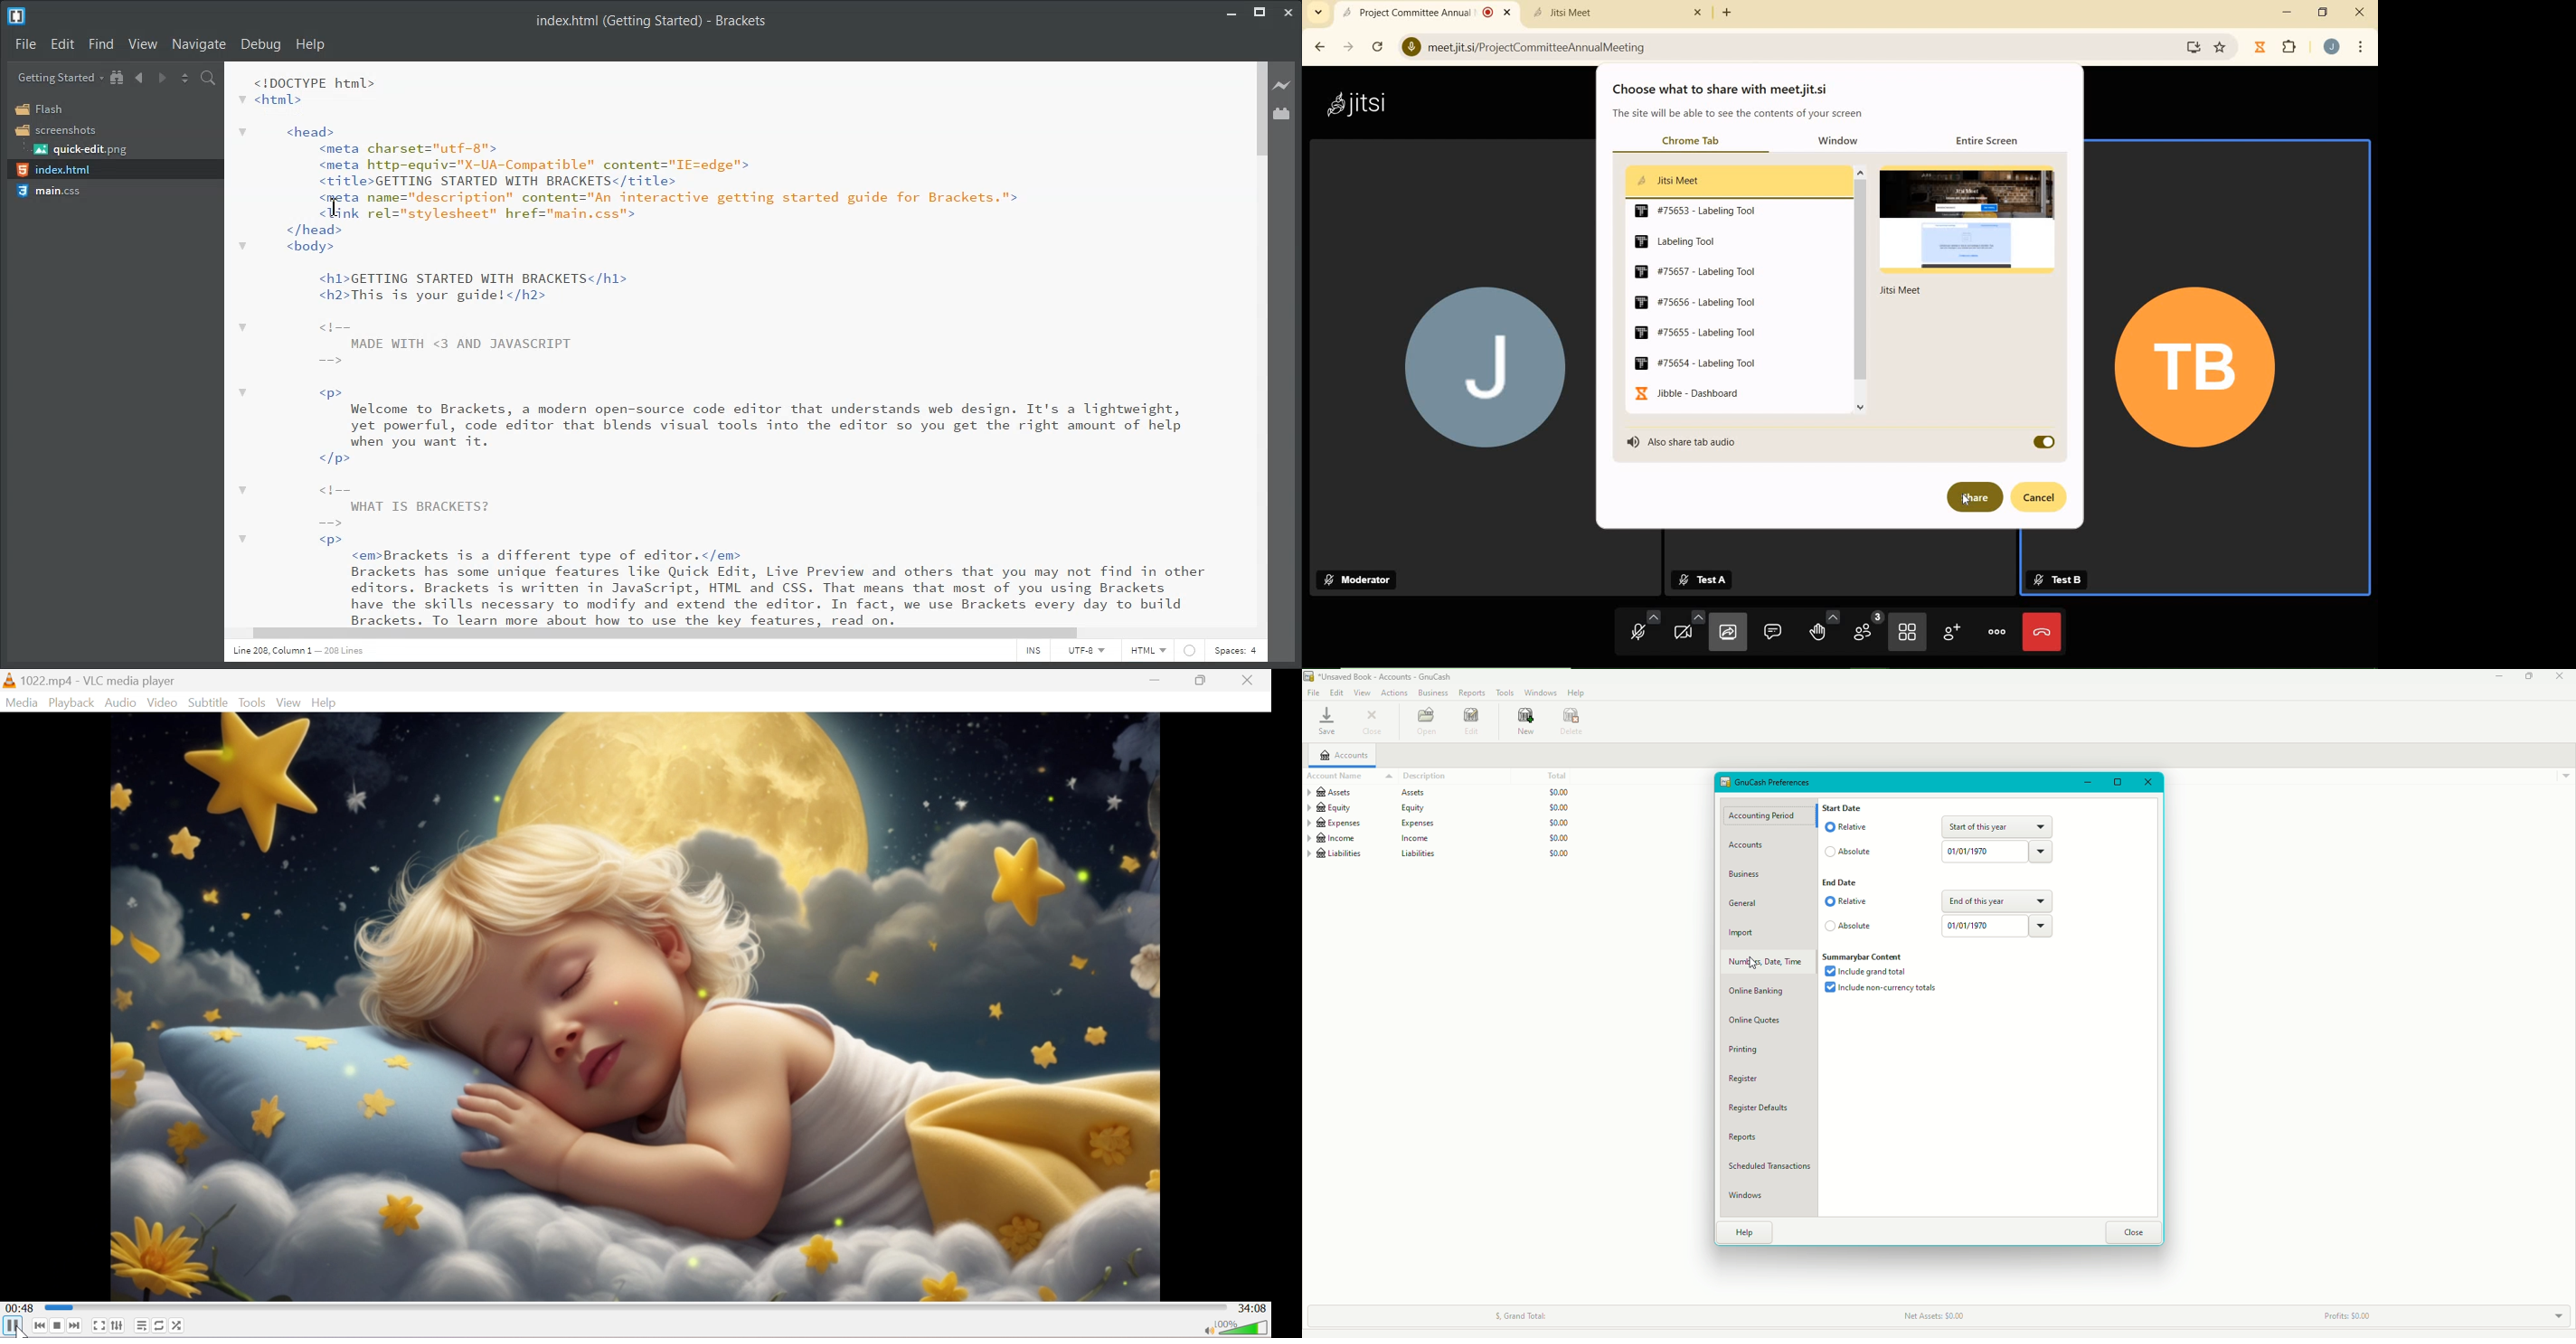 This screenshot has height=1344, width=2576. What do you see at coordinates (1283, 114) in the screenshot?
I see `Extension Manager` at bounding box center [1283, 114].